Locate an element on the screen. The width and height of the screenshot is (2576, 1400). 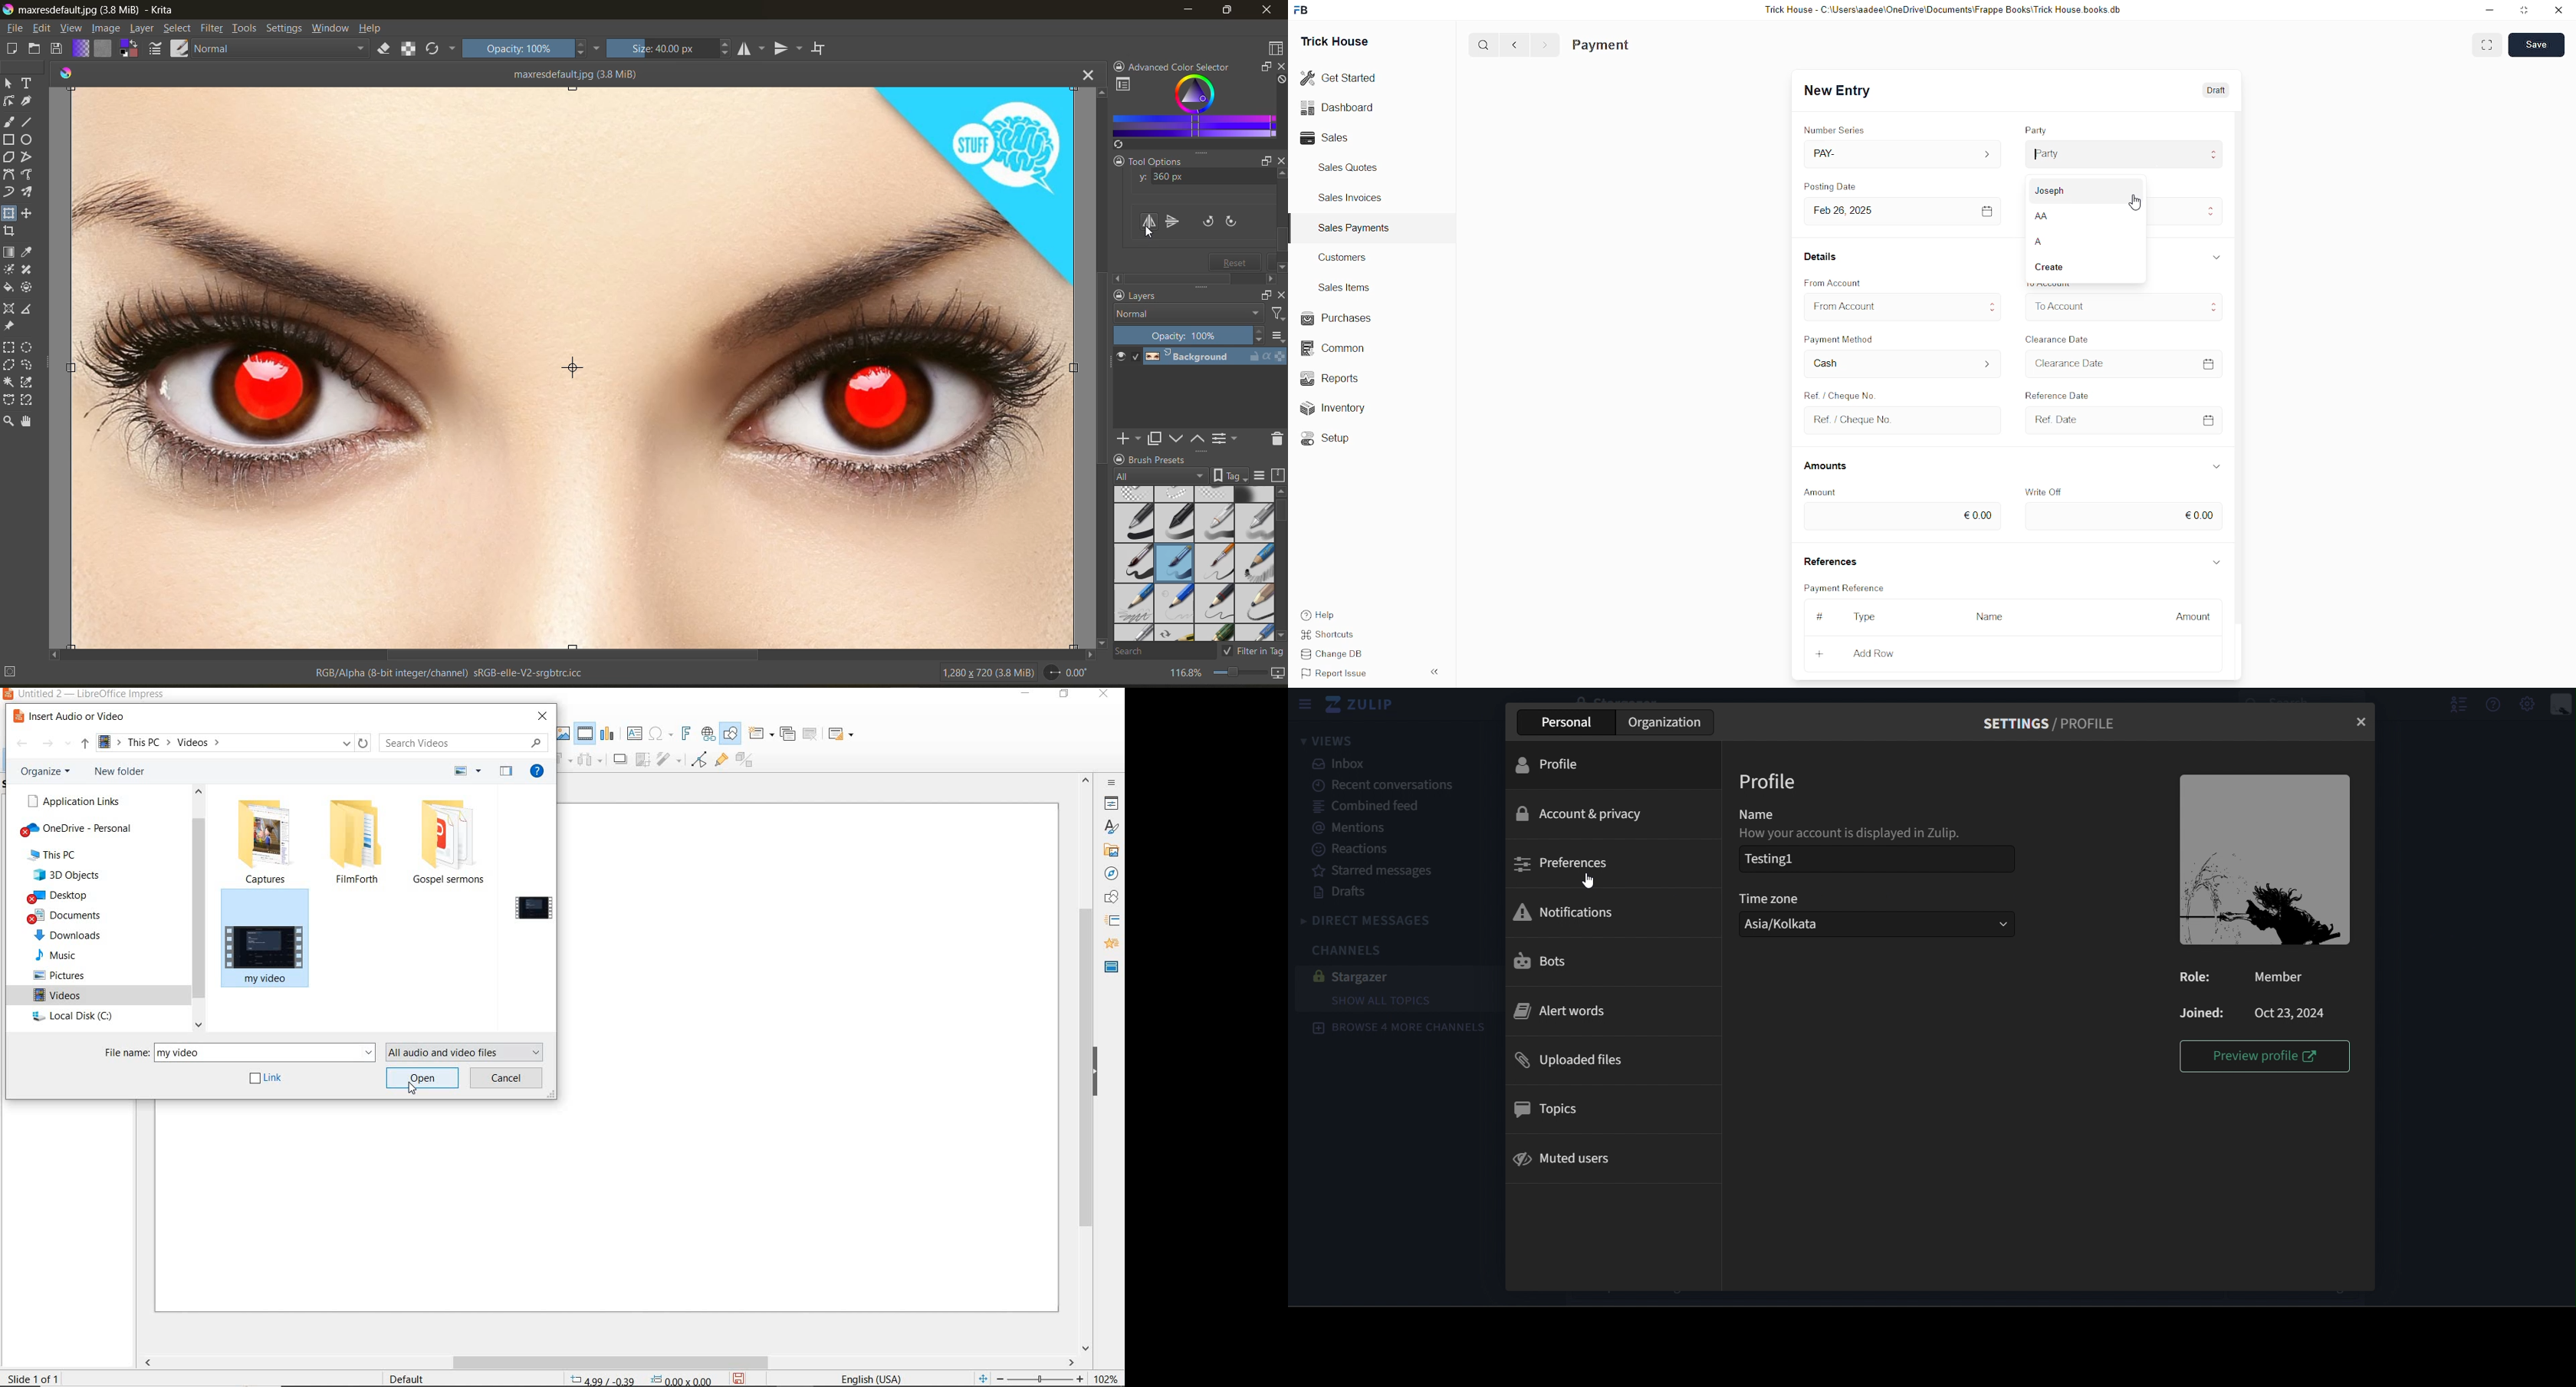
UP TO is located at coordinates (83, 746).